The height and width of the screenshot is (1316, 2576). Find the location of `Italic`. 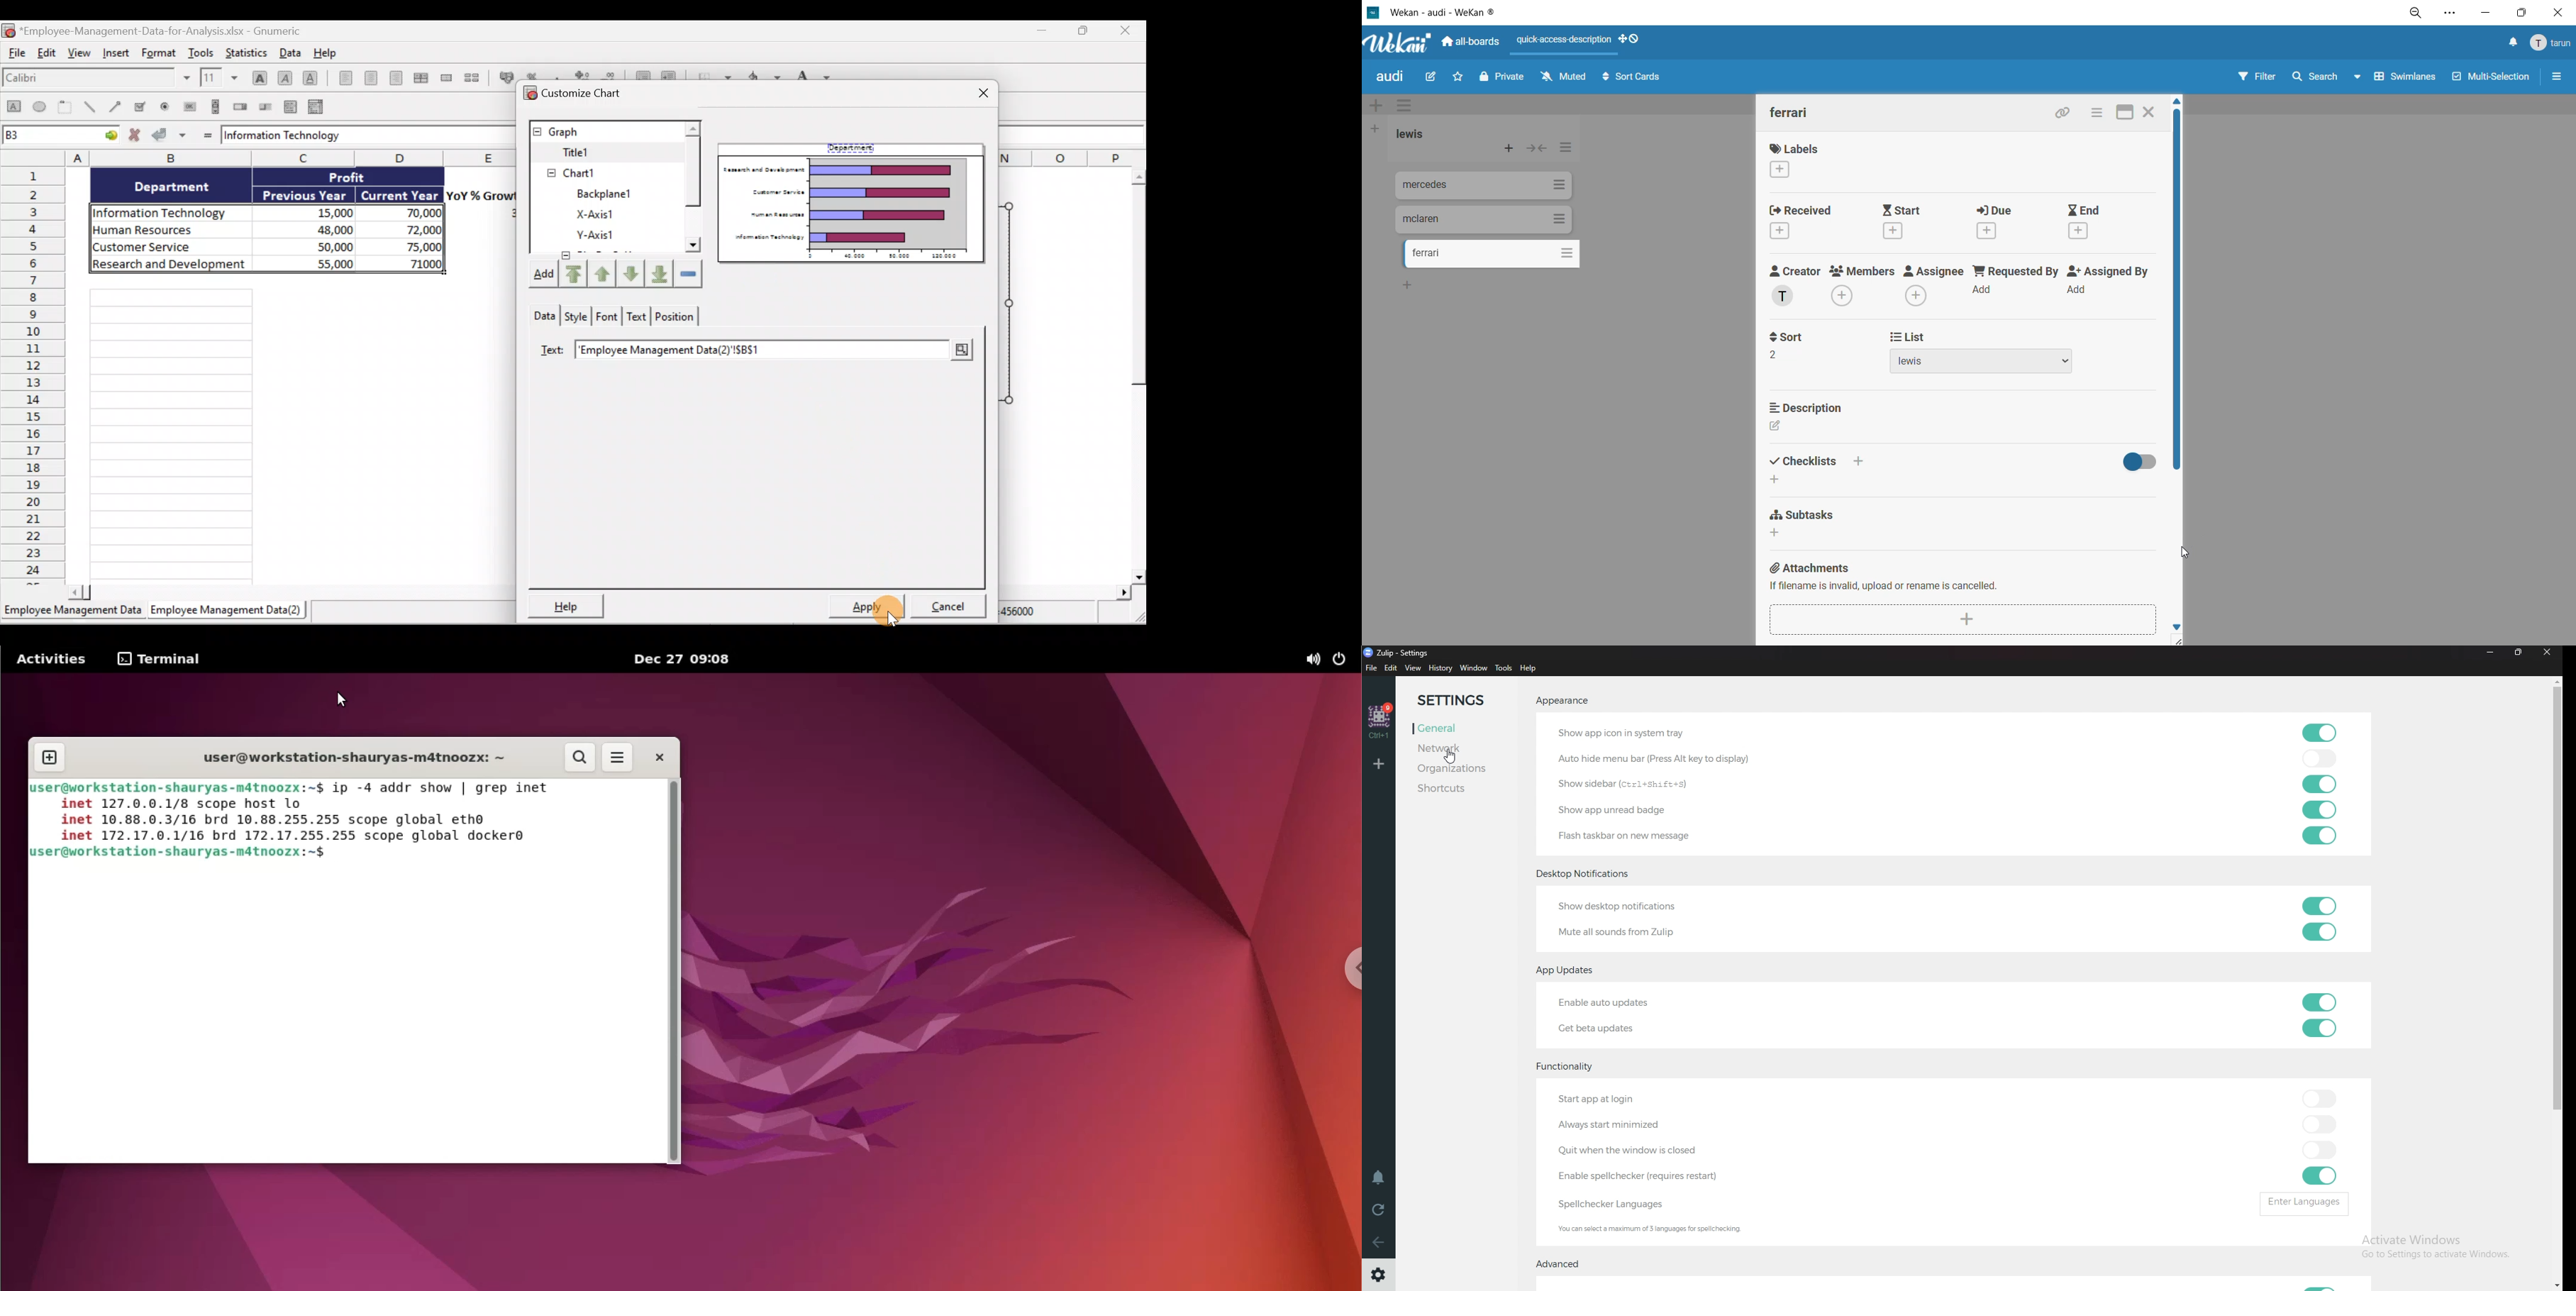

Italic is located at coordinates (285, 77).